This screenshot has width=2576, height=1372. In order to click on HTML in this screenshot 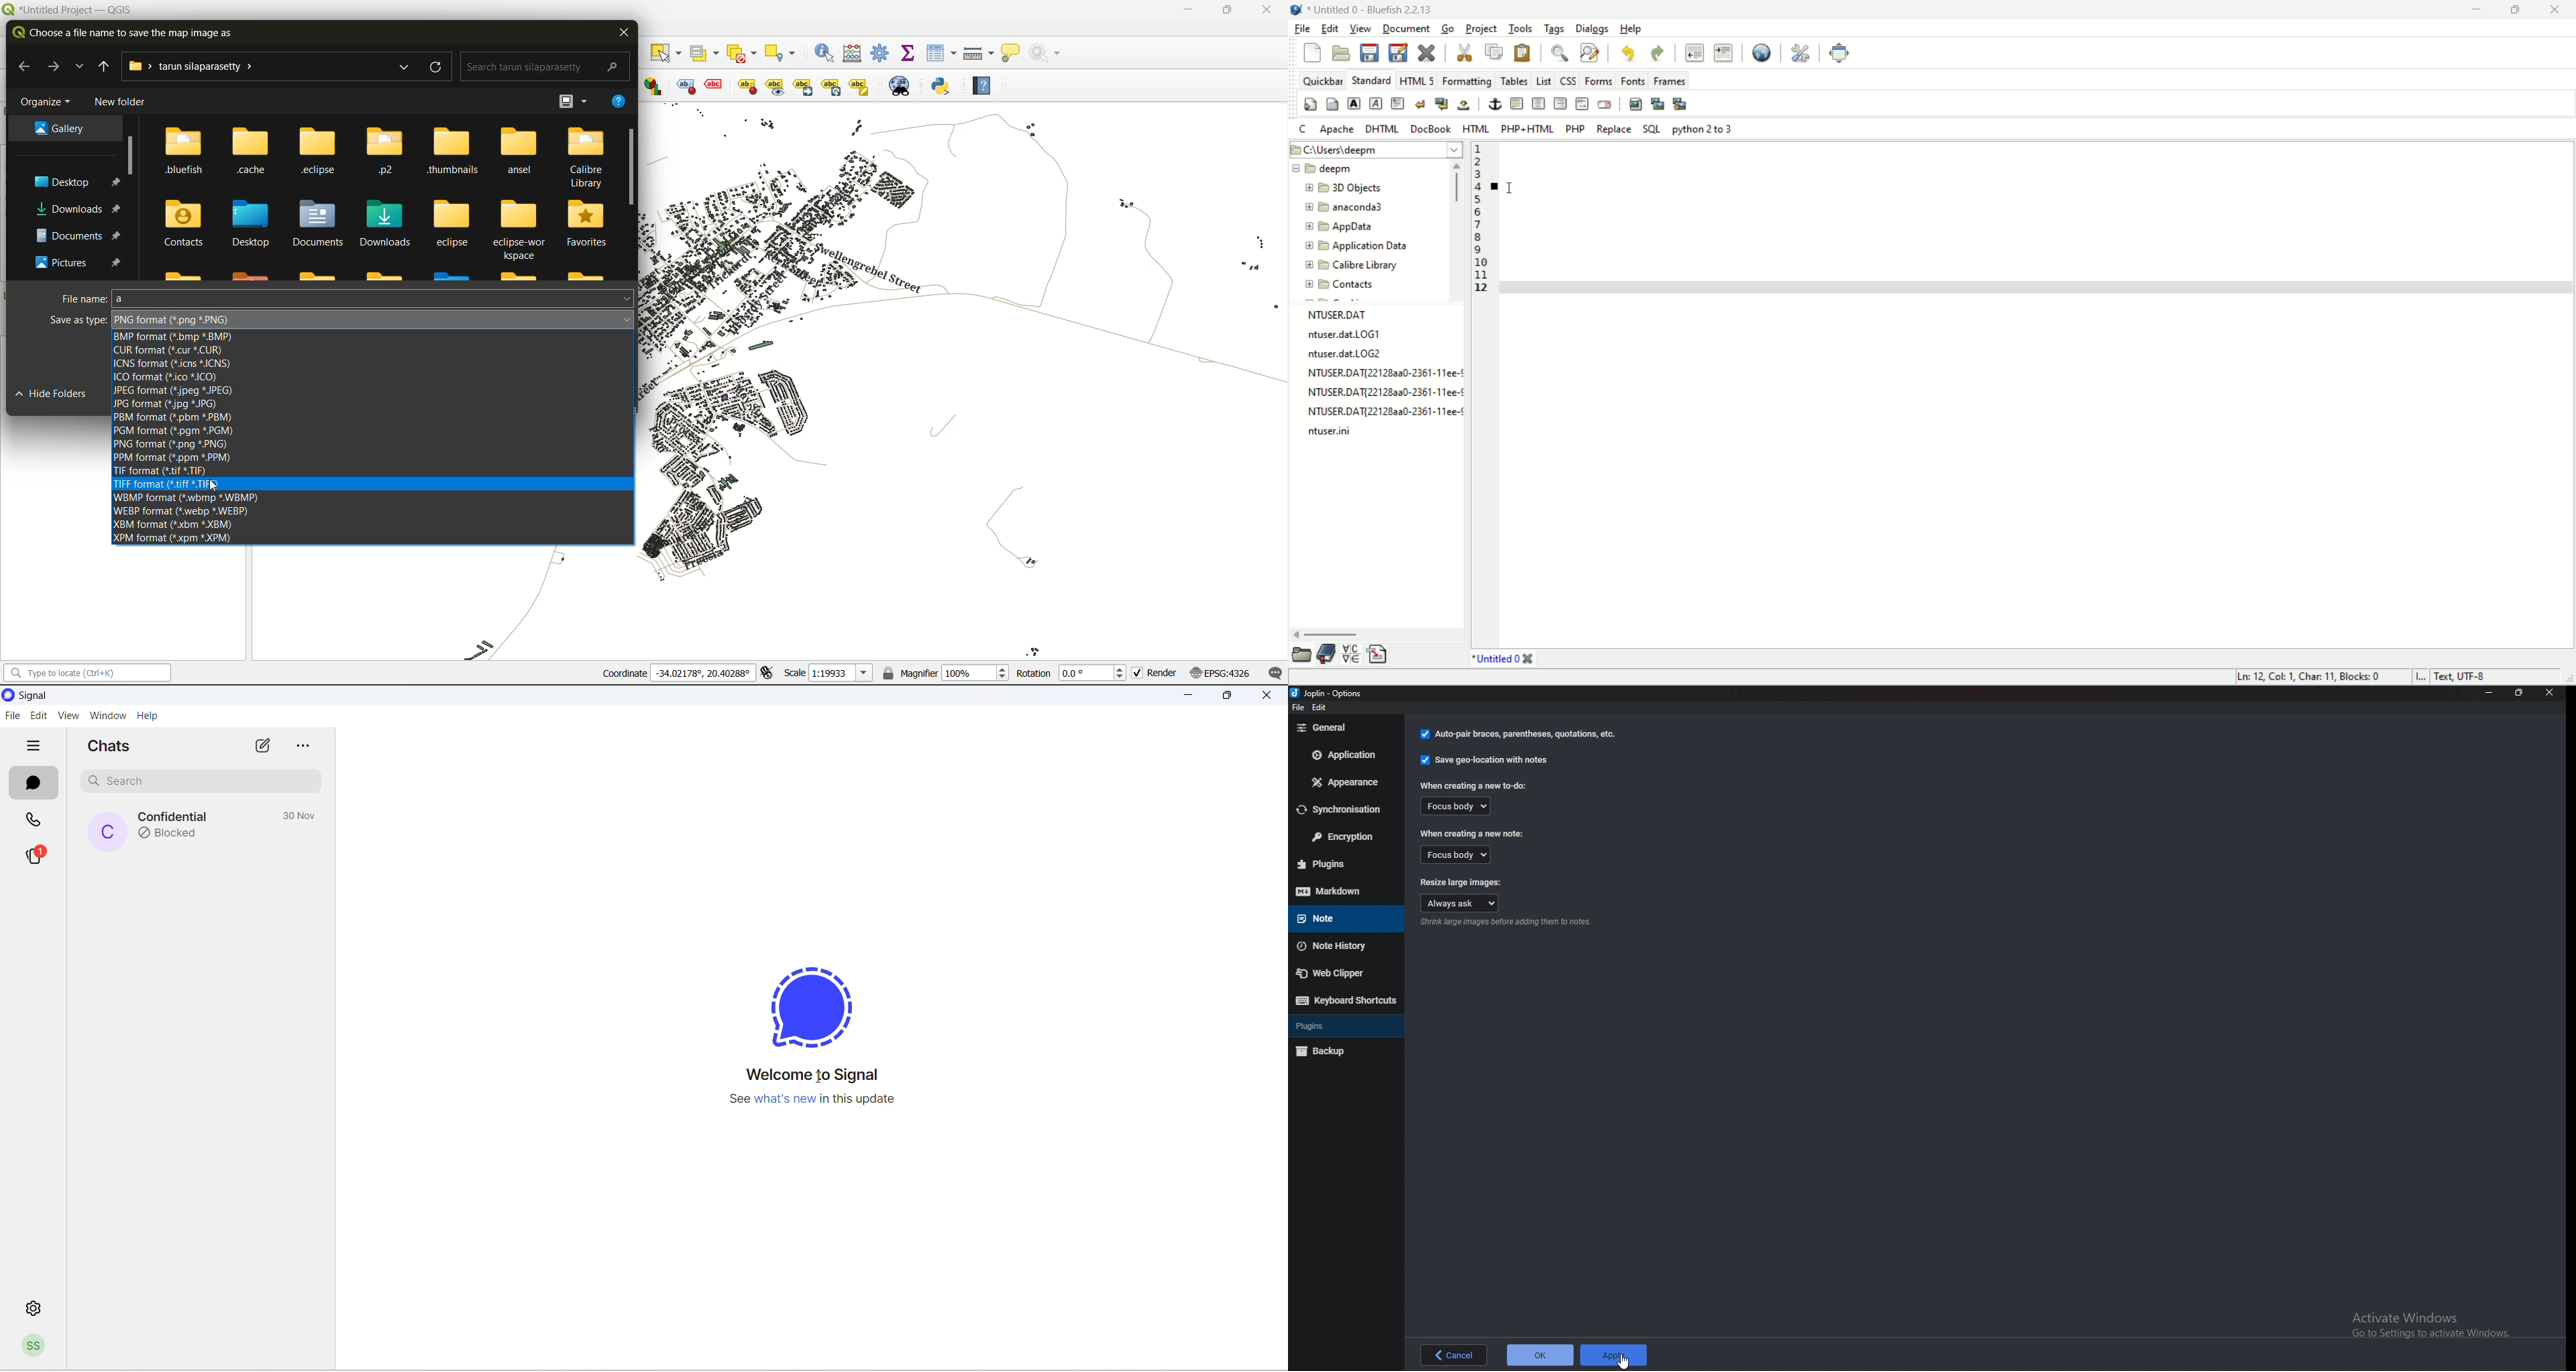, I will do `click(1476, 129)`.